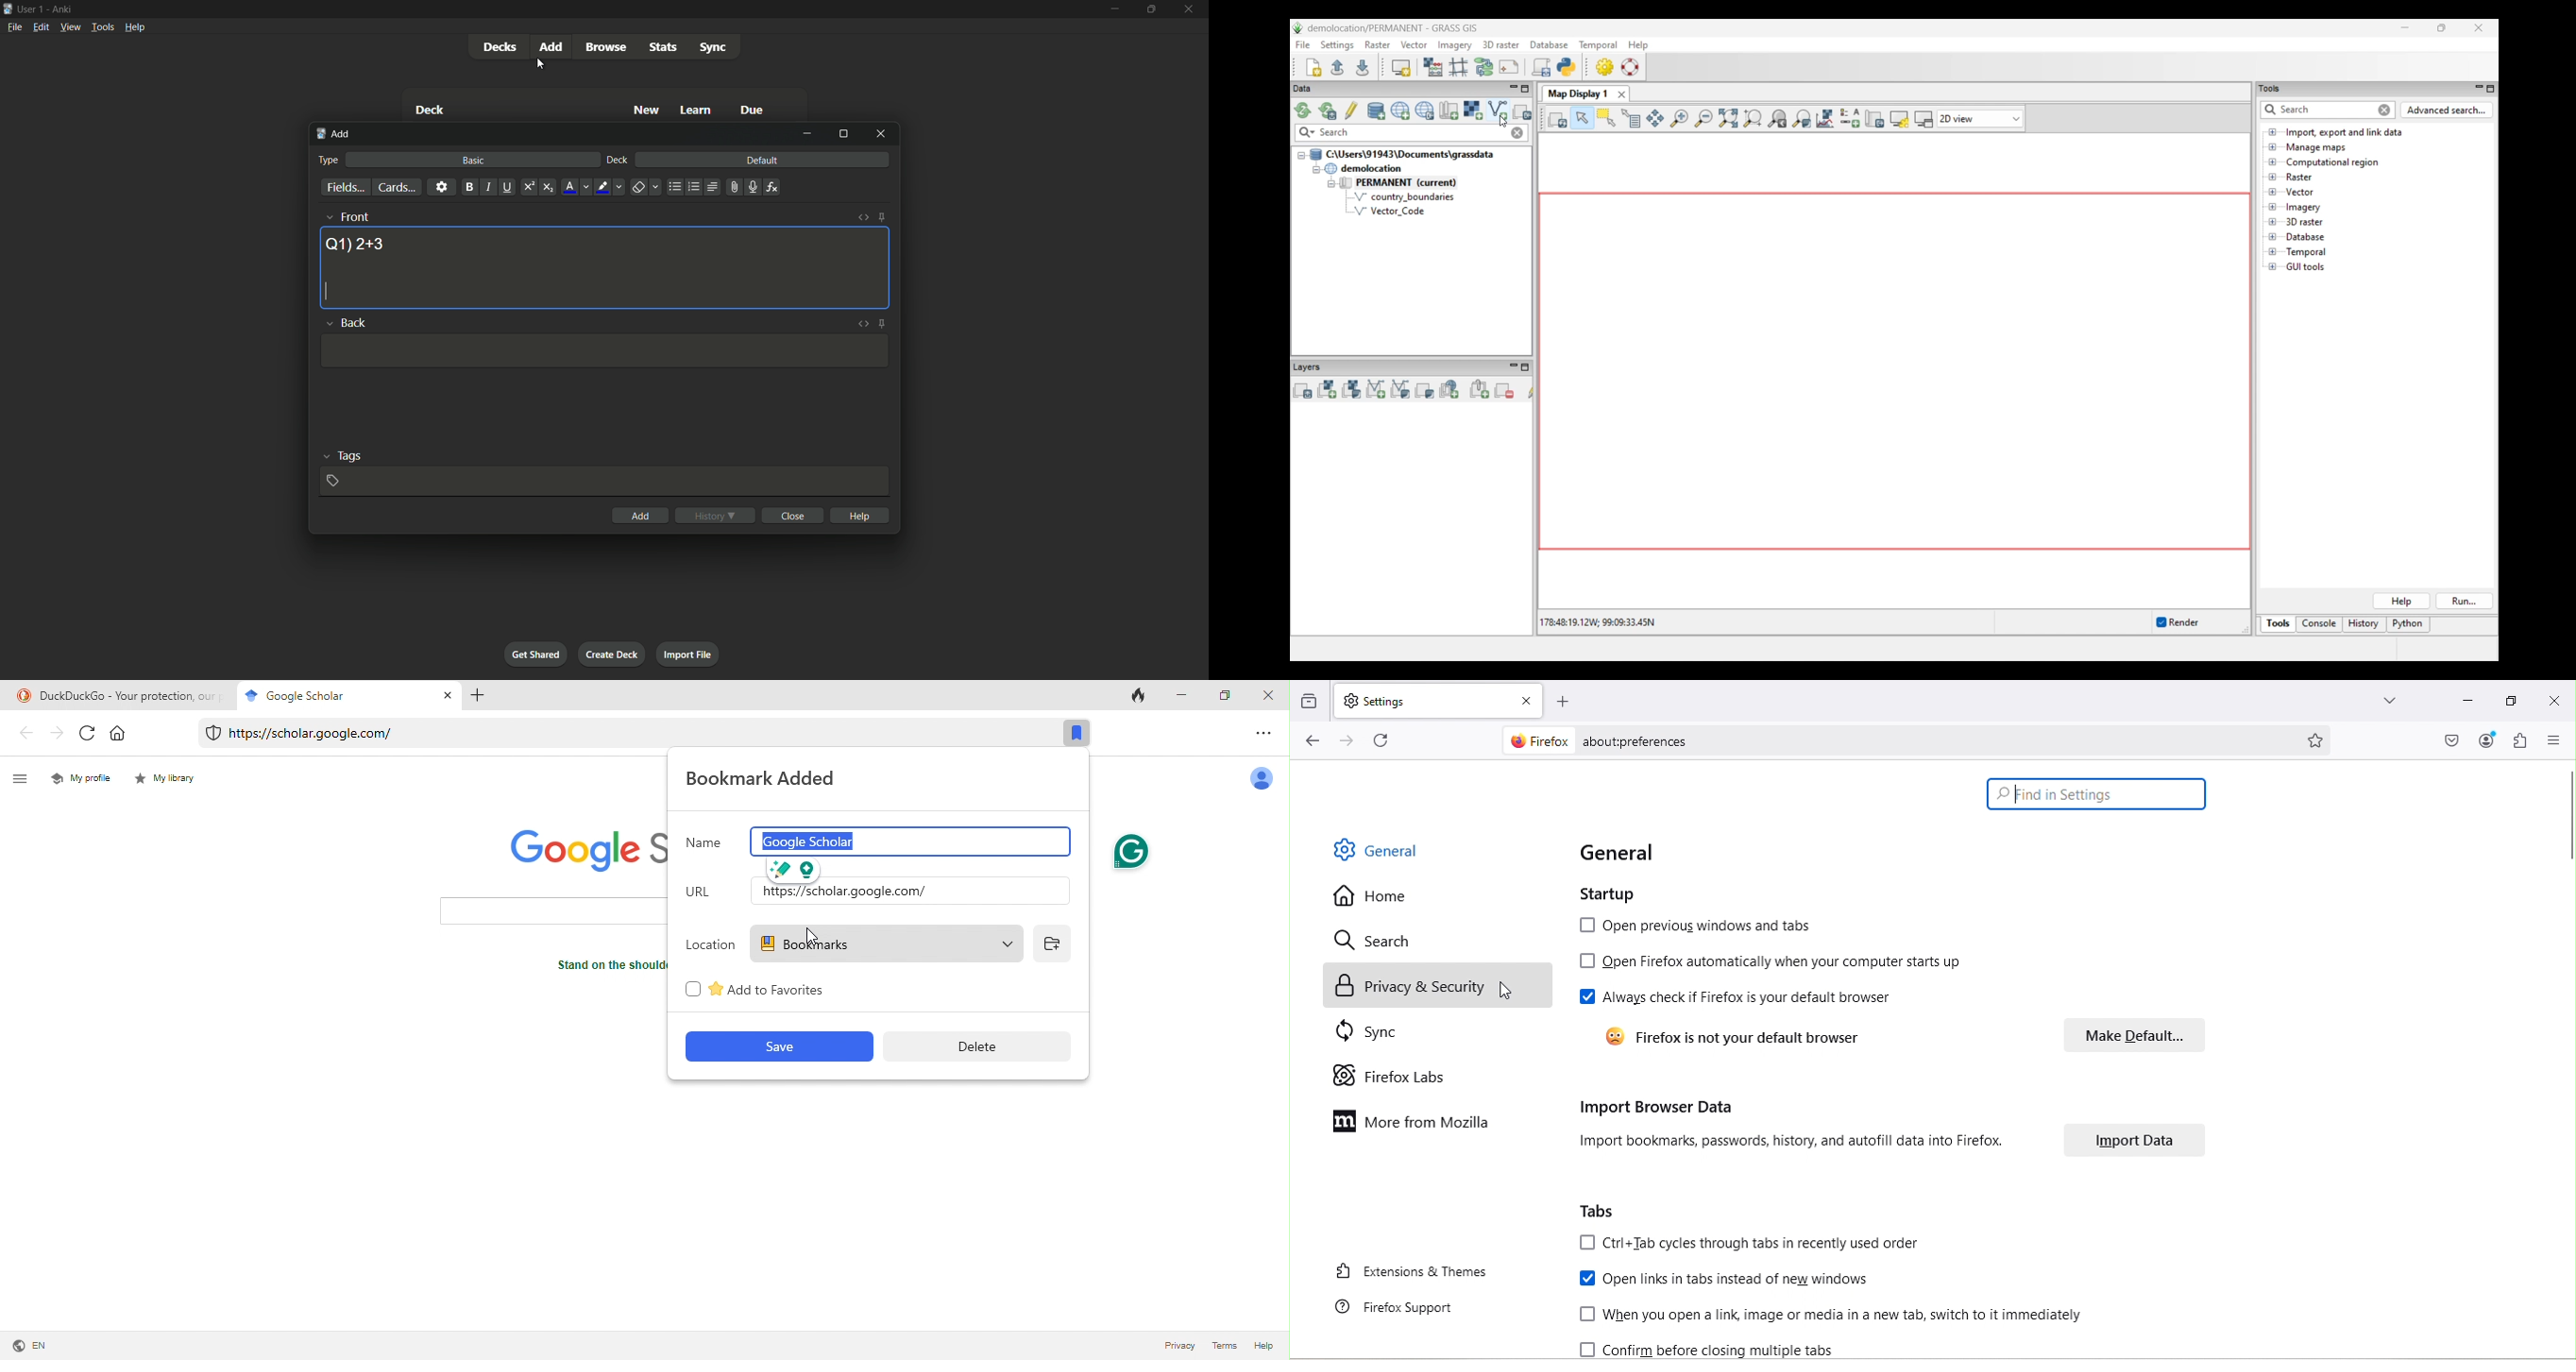 This screenshot has width=2576, height=1372. Describe the element at coordinates (1753, 1243) in the screenshot. I see `Ctrl+Tab cycles through tabs in recently used order` at that location.